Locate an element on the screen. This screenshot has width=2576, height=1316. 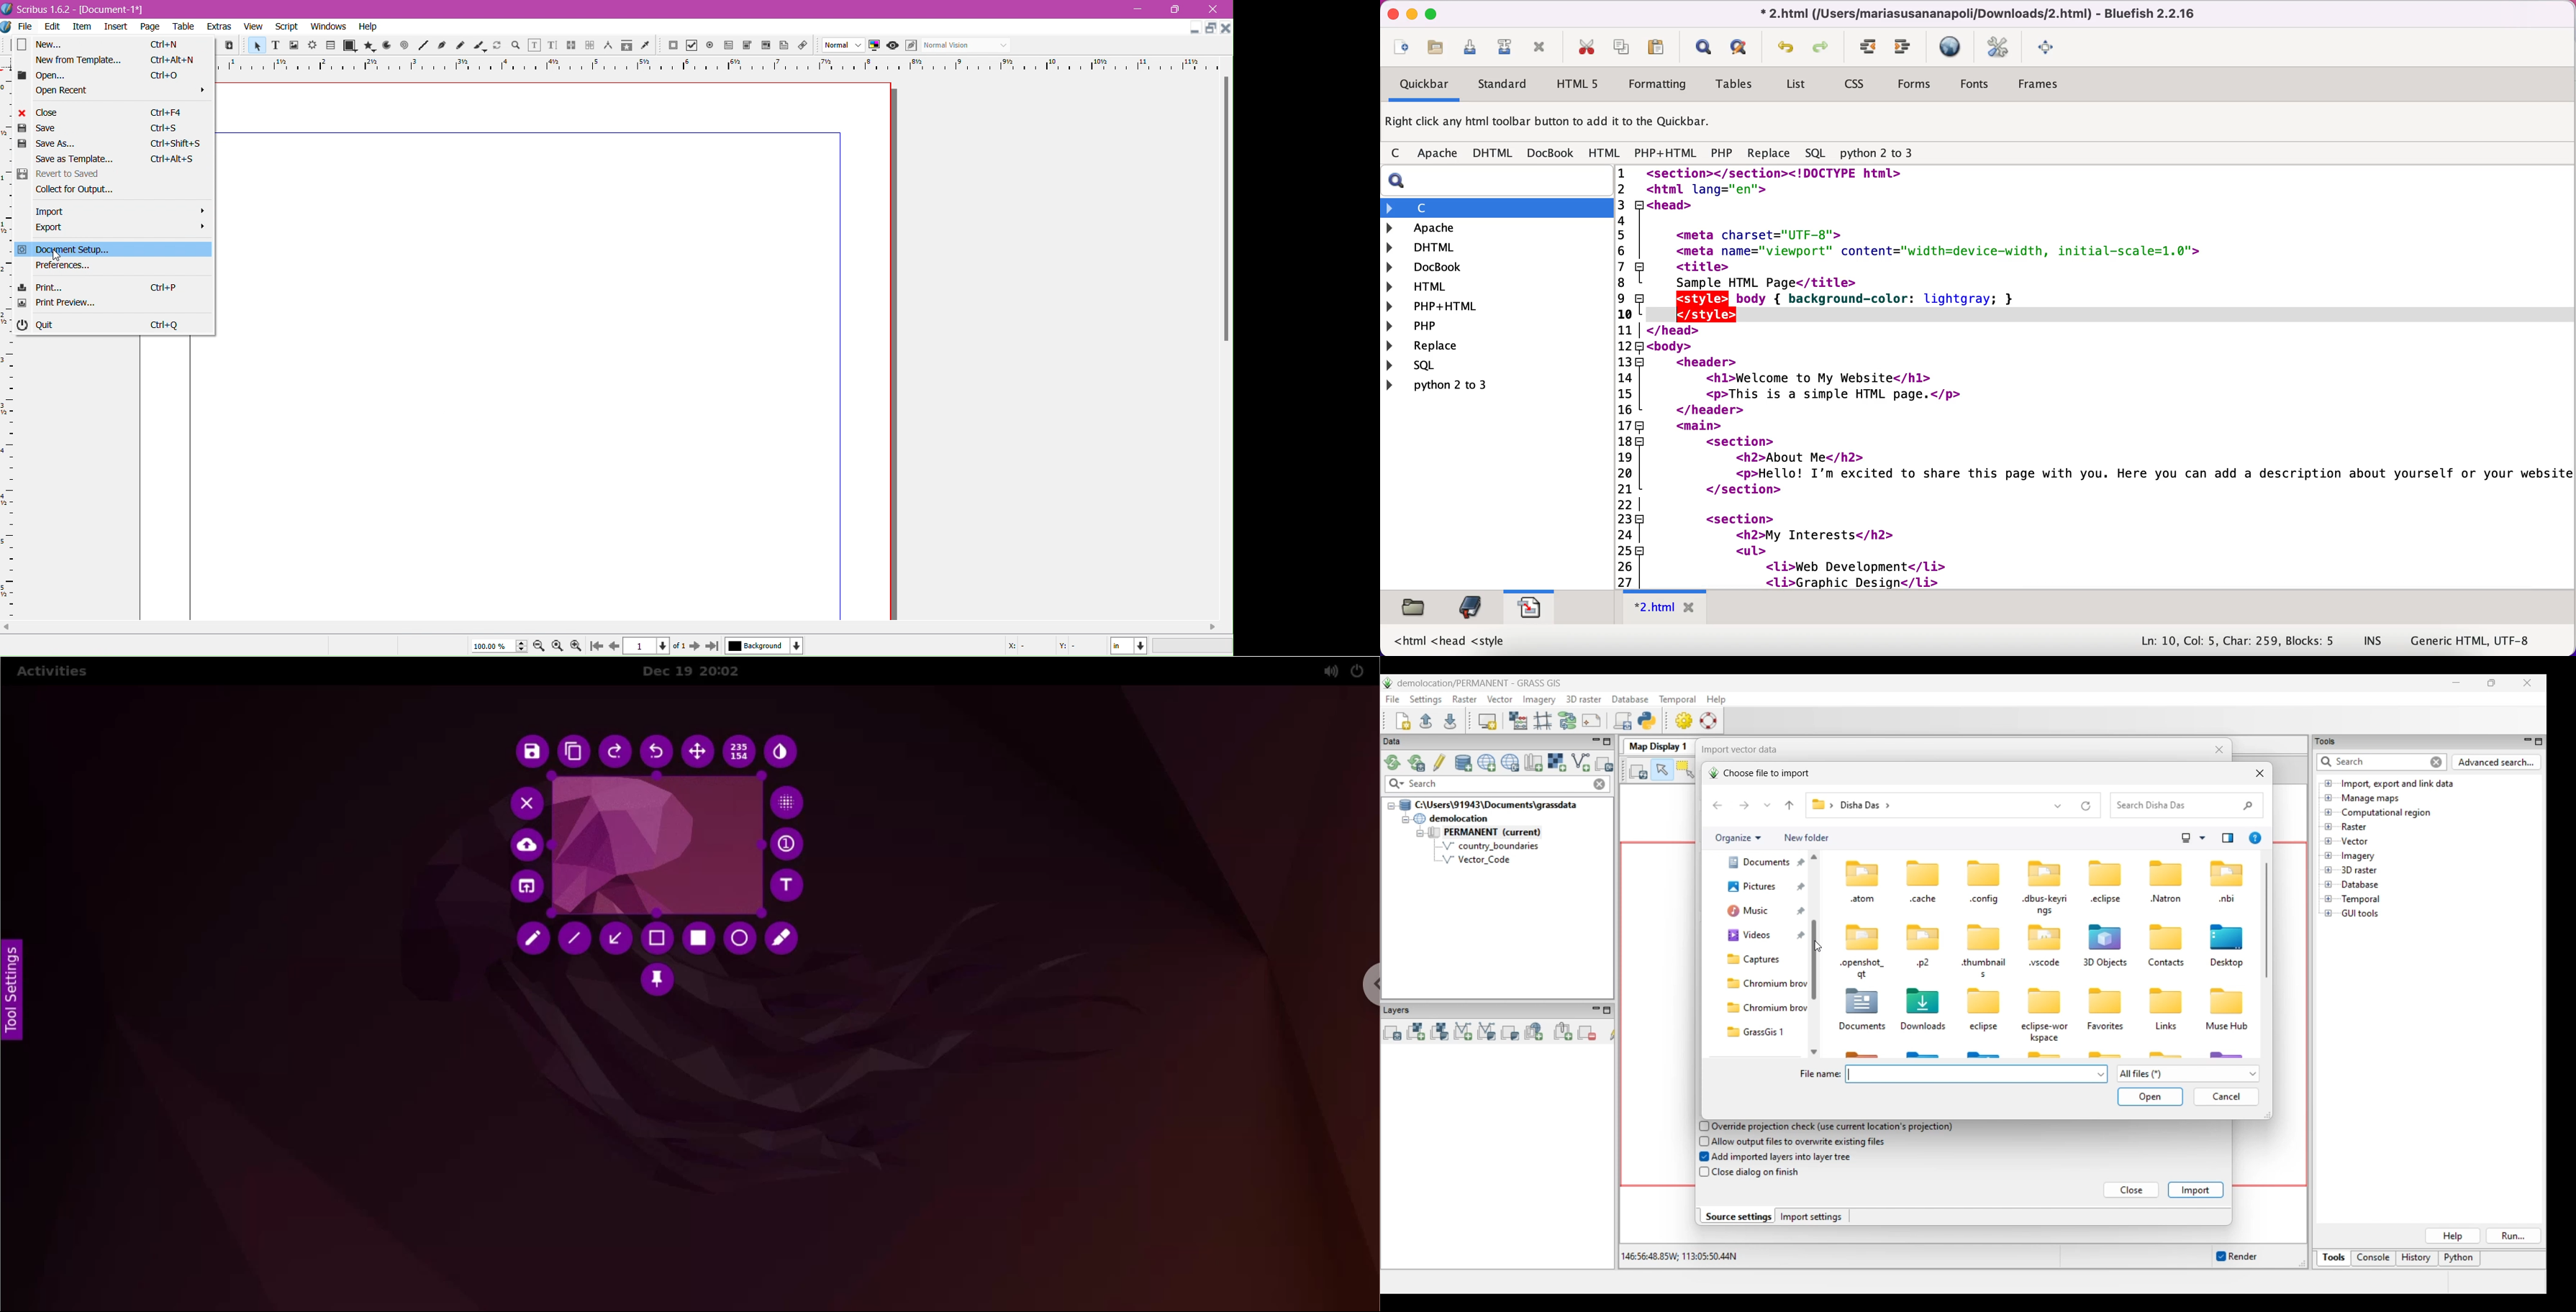
polygon is located at coordinates (366, 46).